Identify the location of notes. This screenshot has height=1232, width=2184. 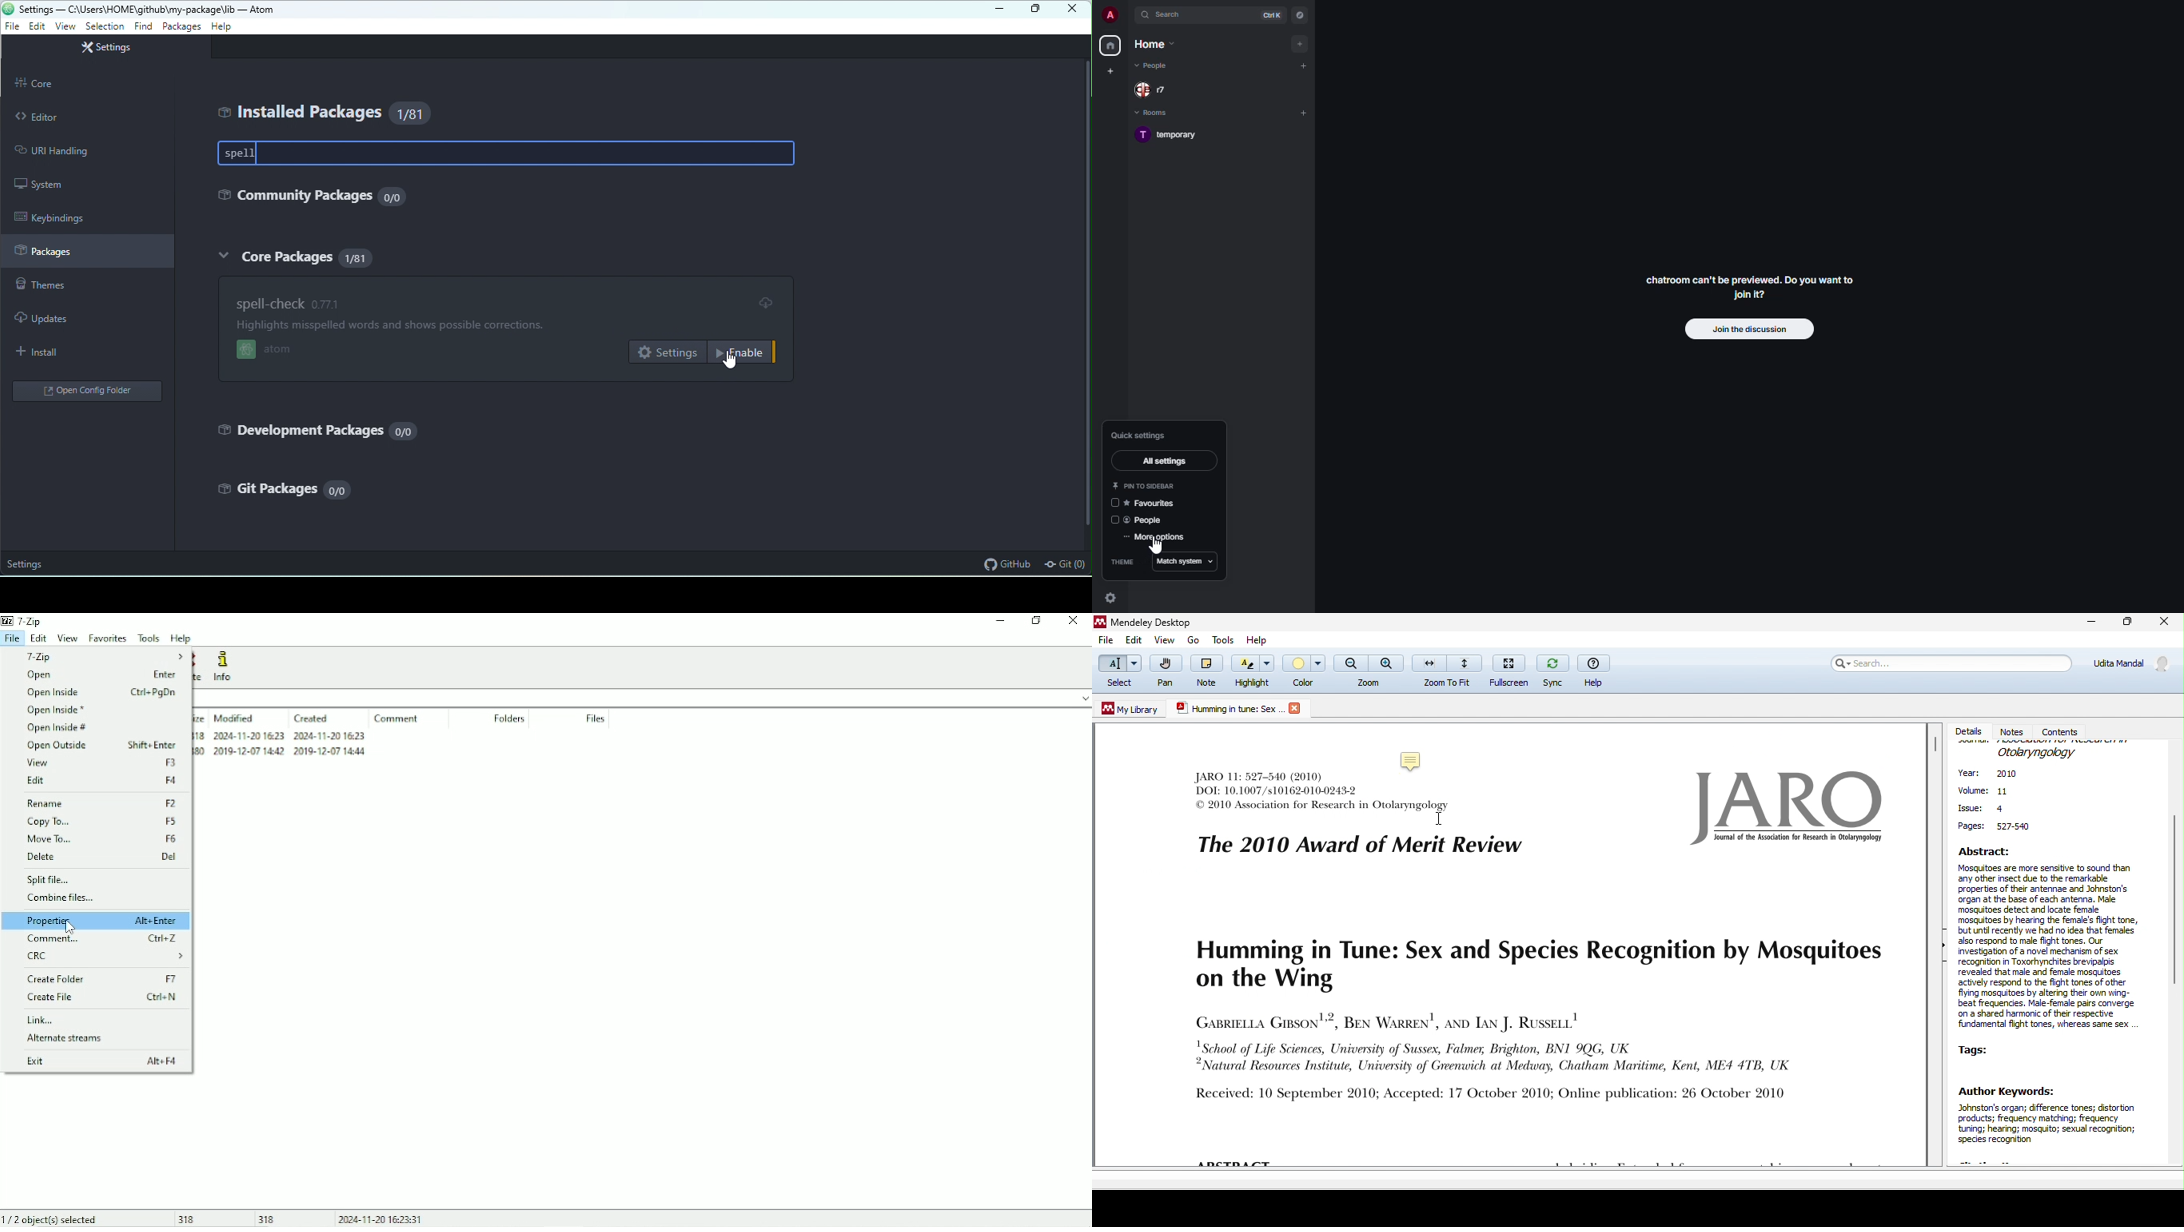
(2015, 731).